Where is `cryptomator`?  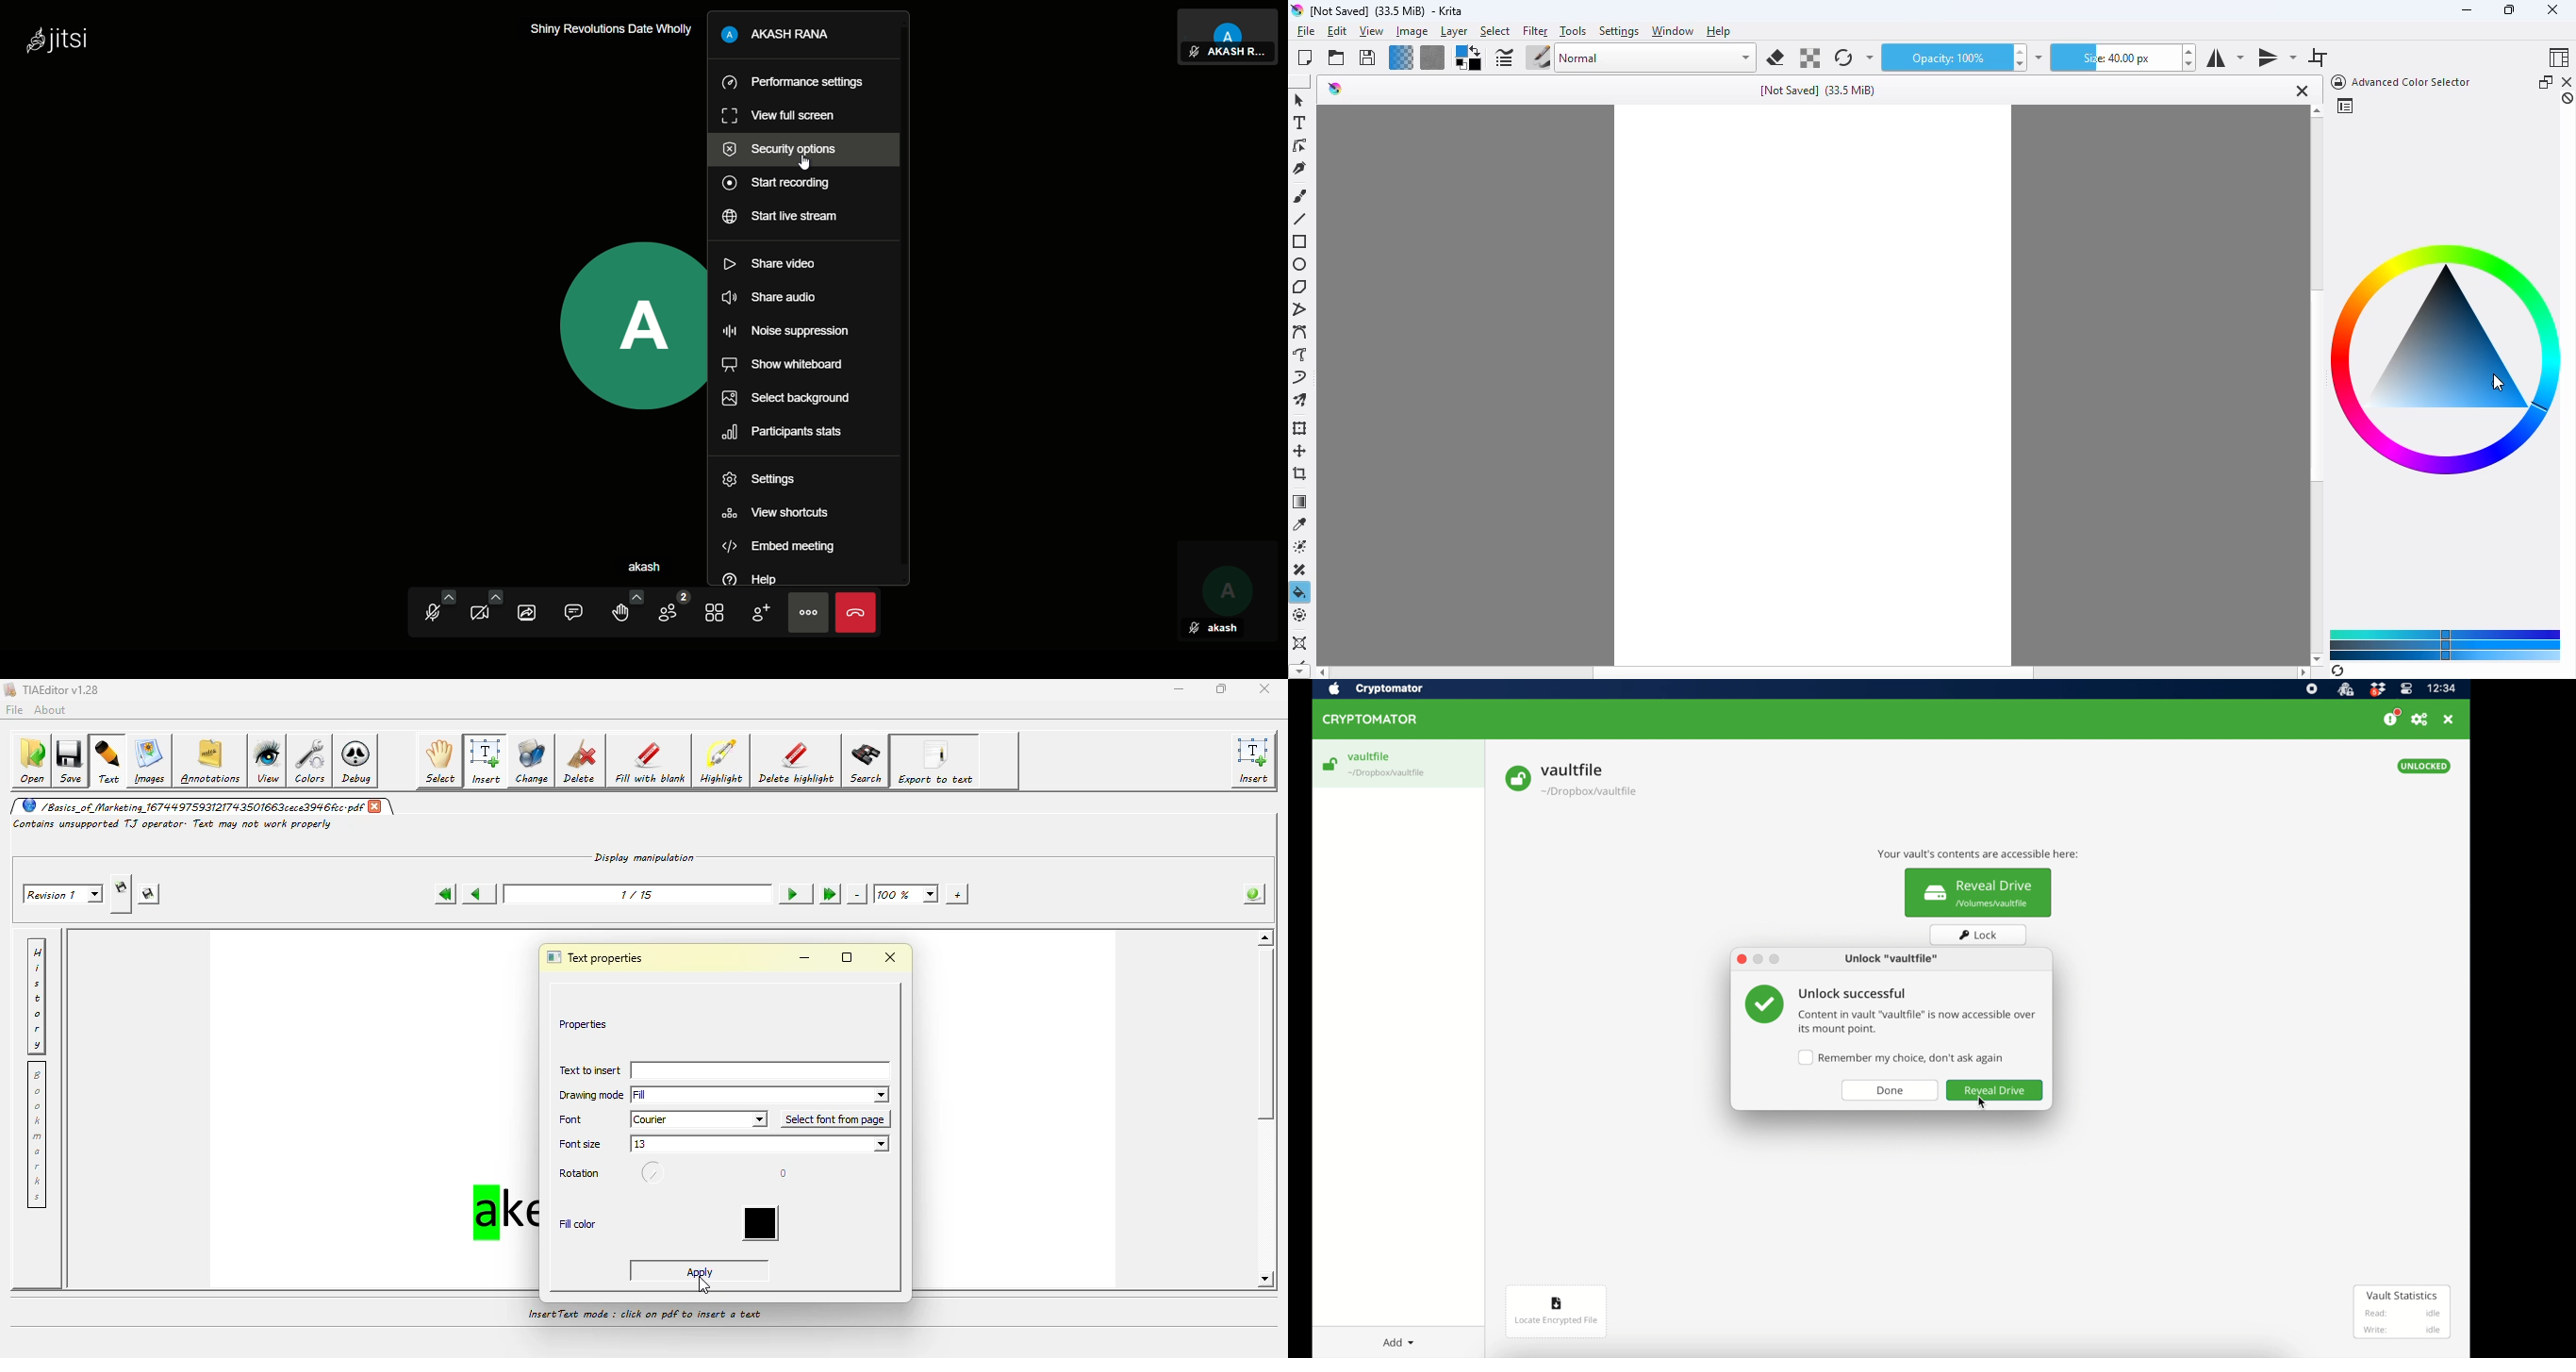 cryptomator is located at coordinates (1389, 689).